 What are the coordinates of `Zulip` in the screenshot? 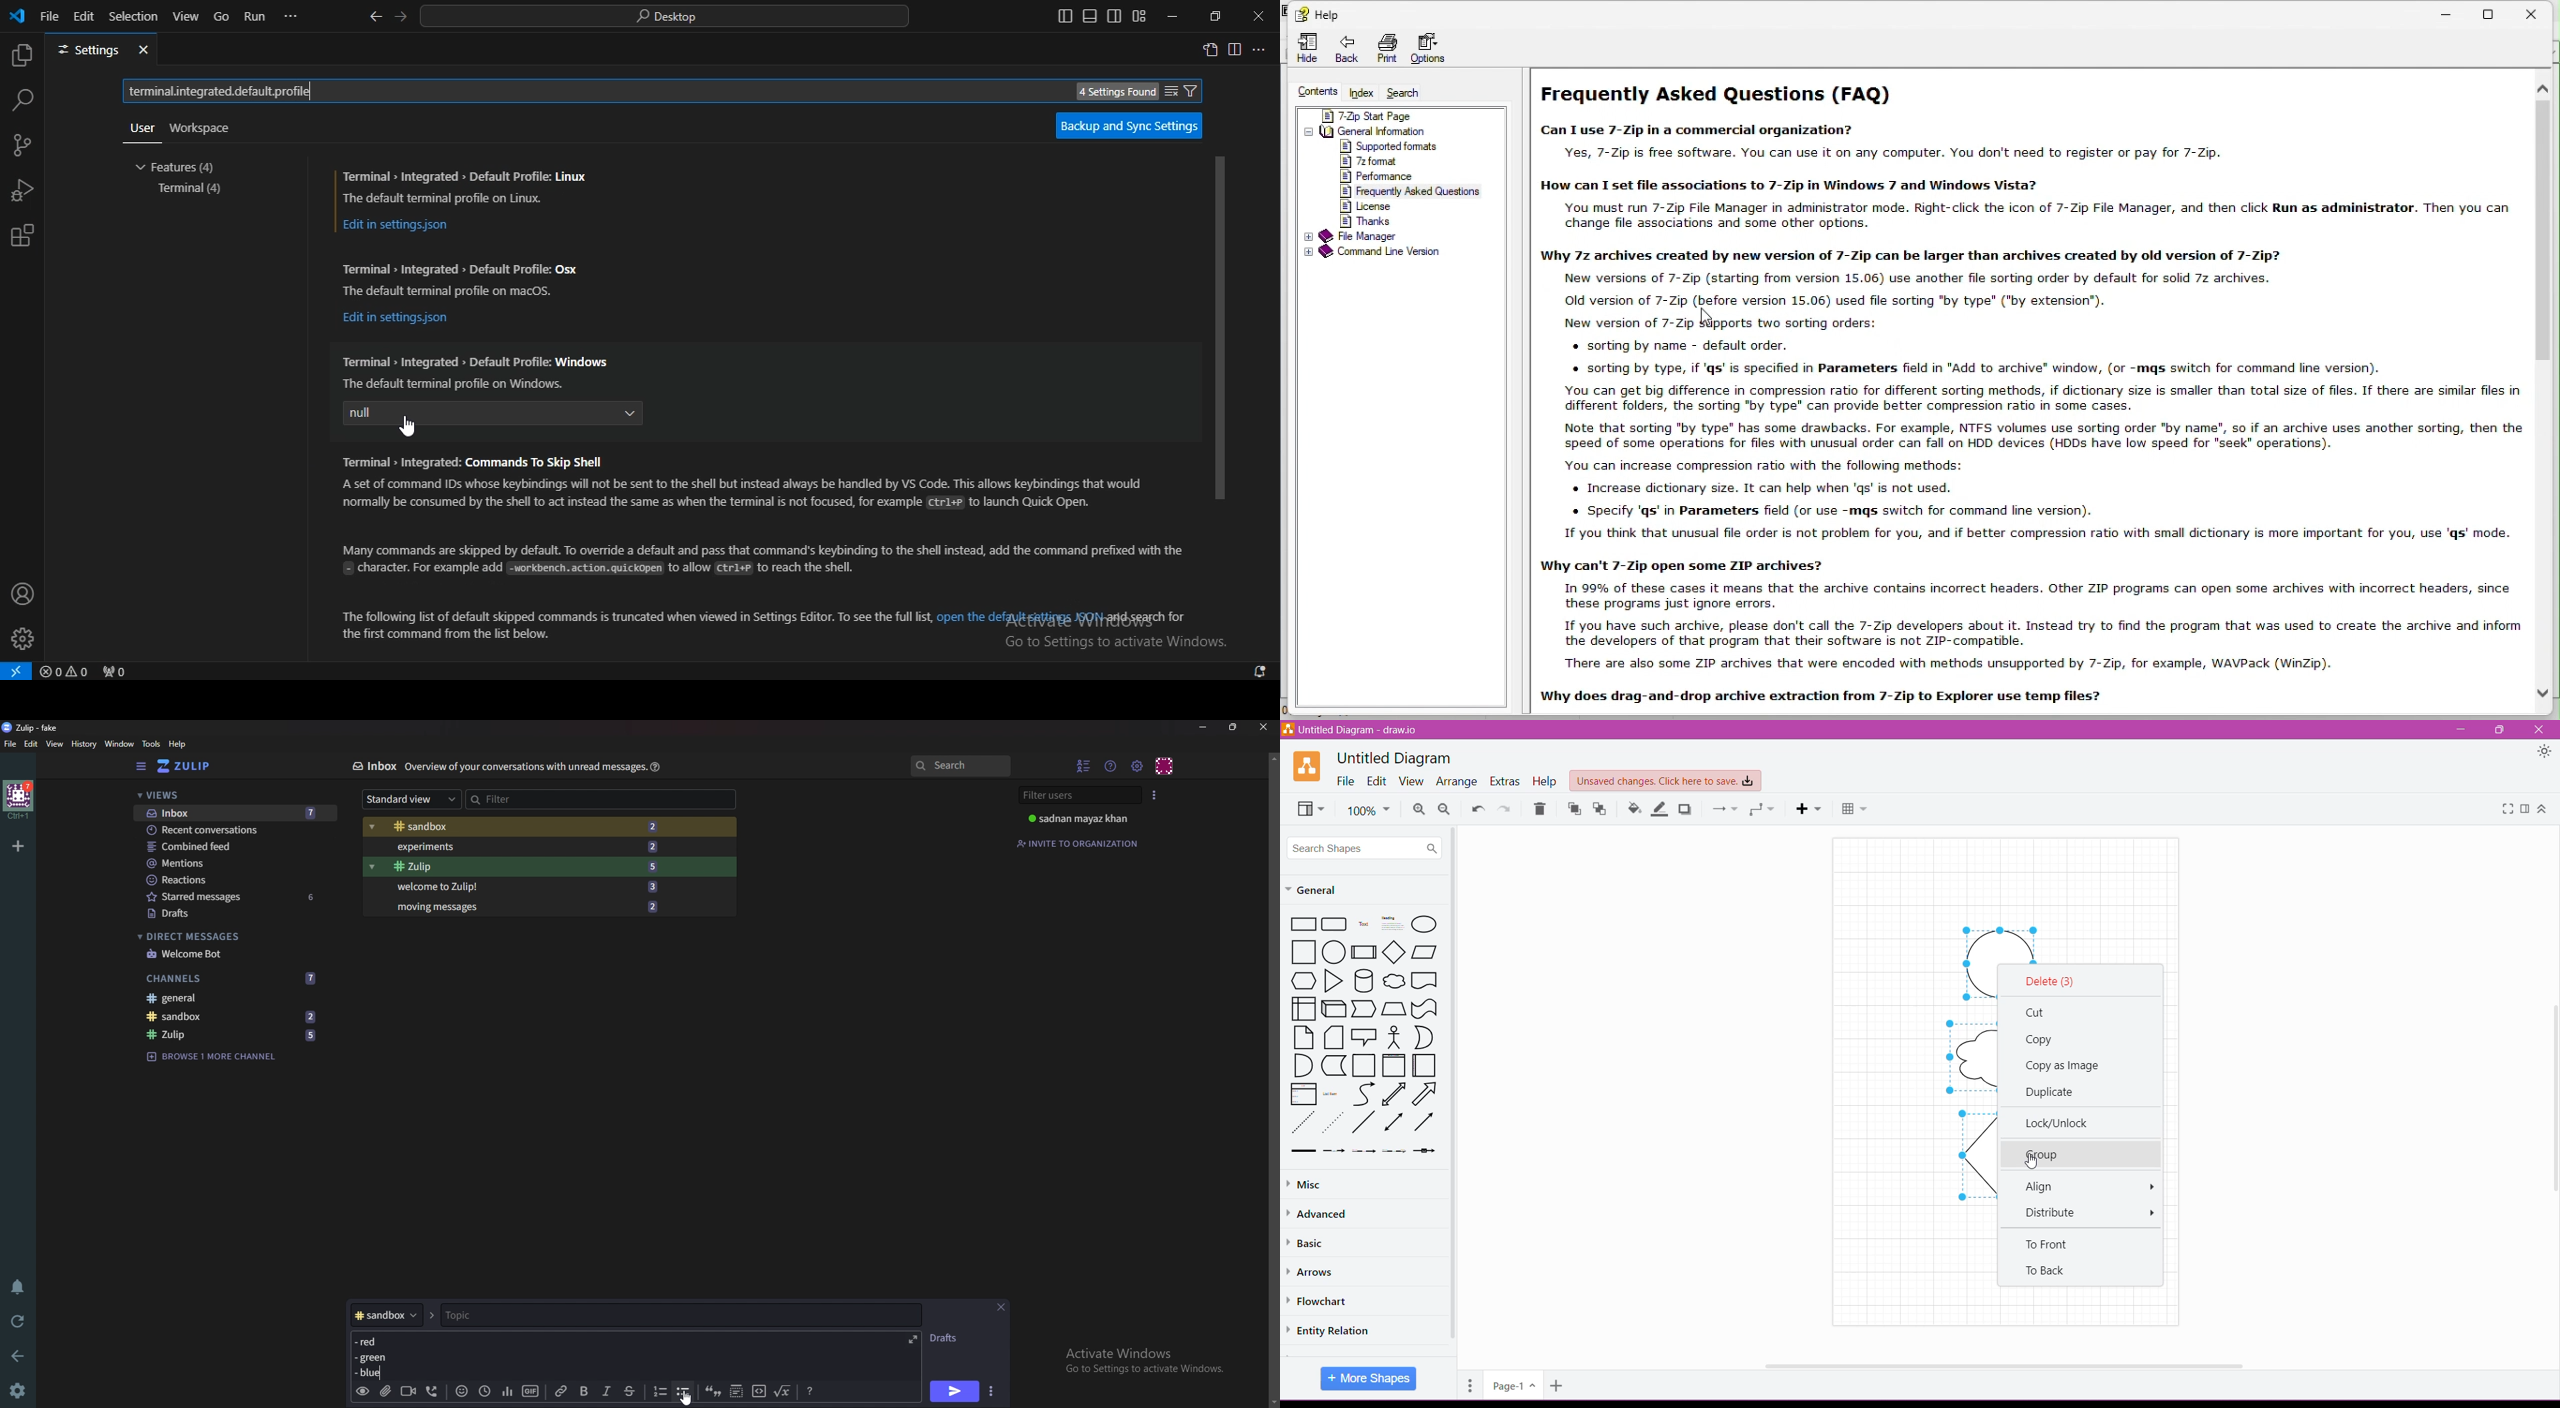 It's located at (523, 867).